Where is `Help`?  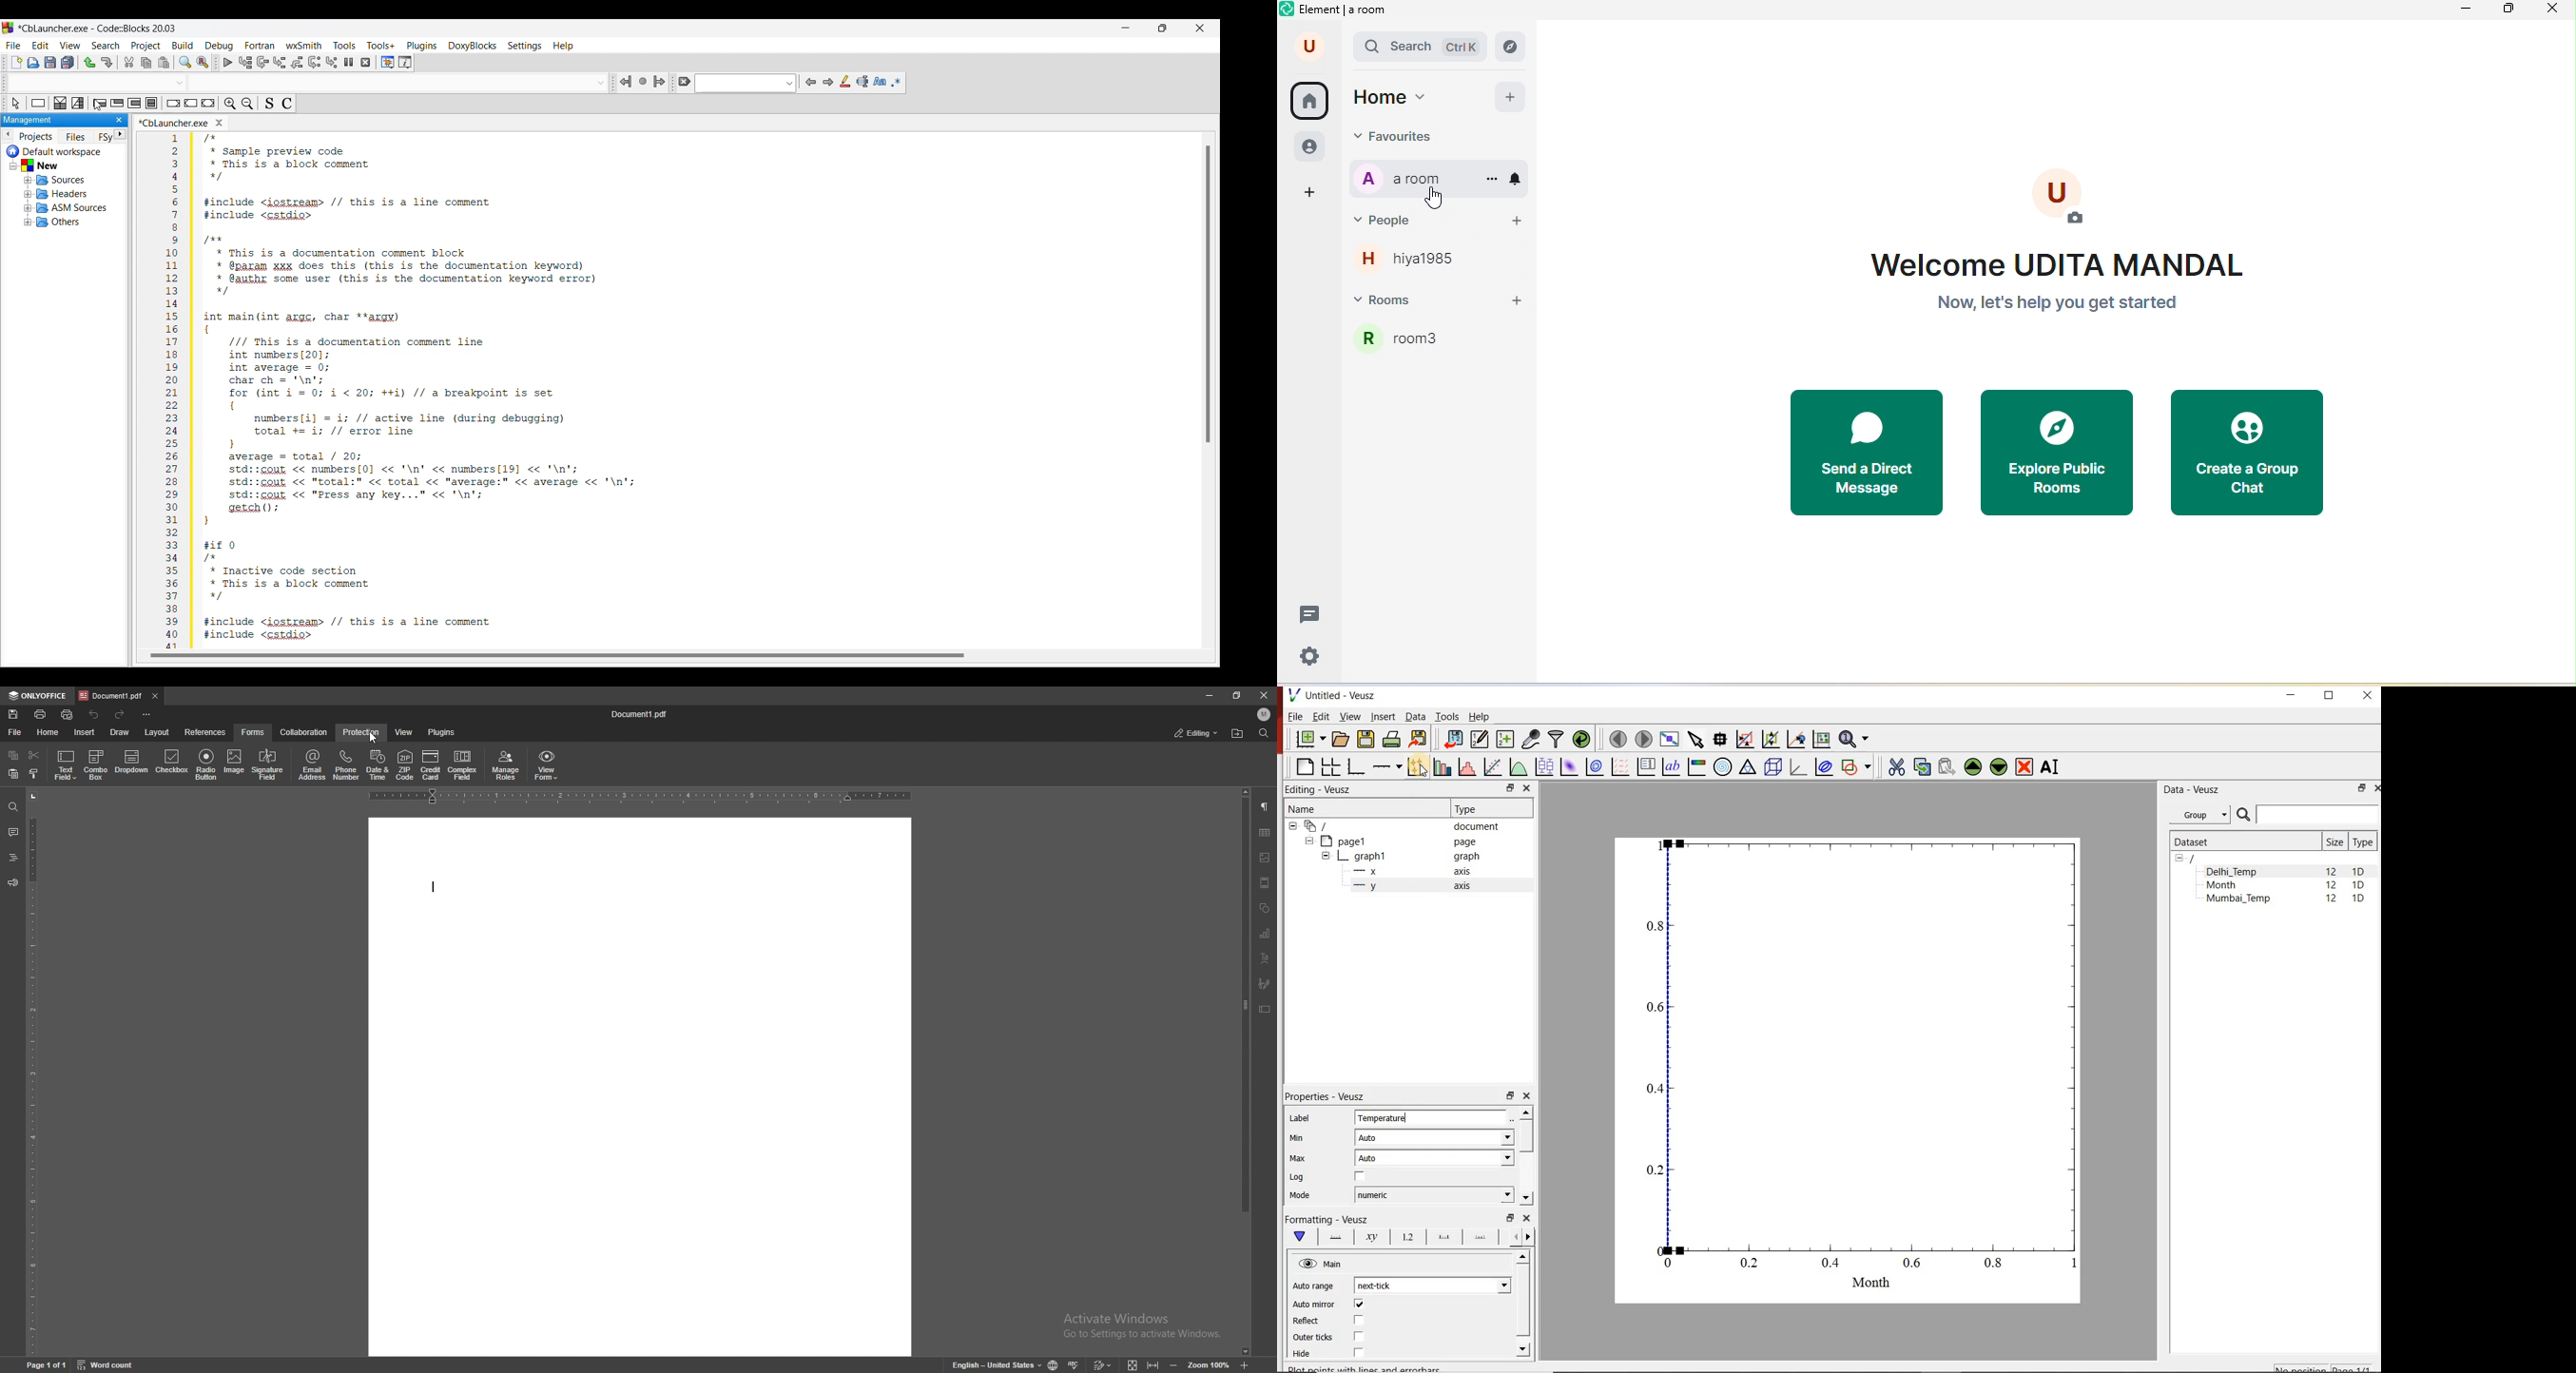
Help is located at coordinates (1480, 716).